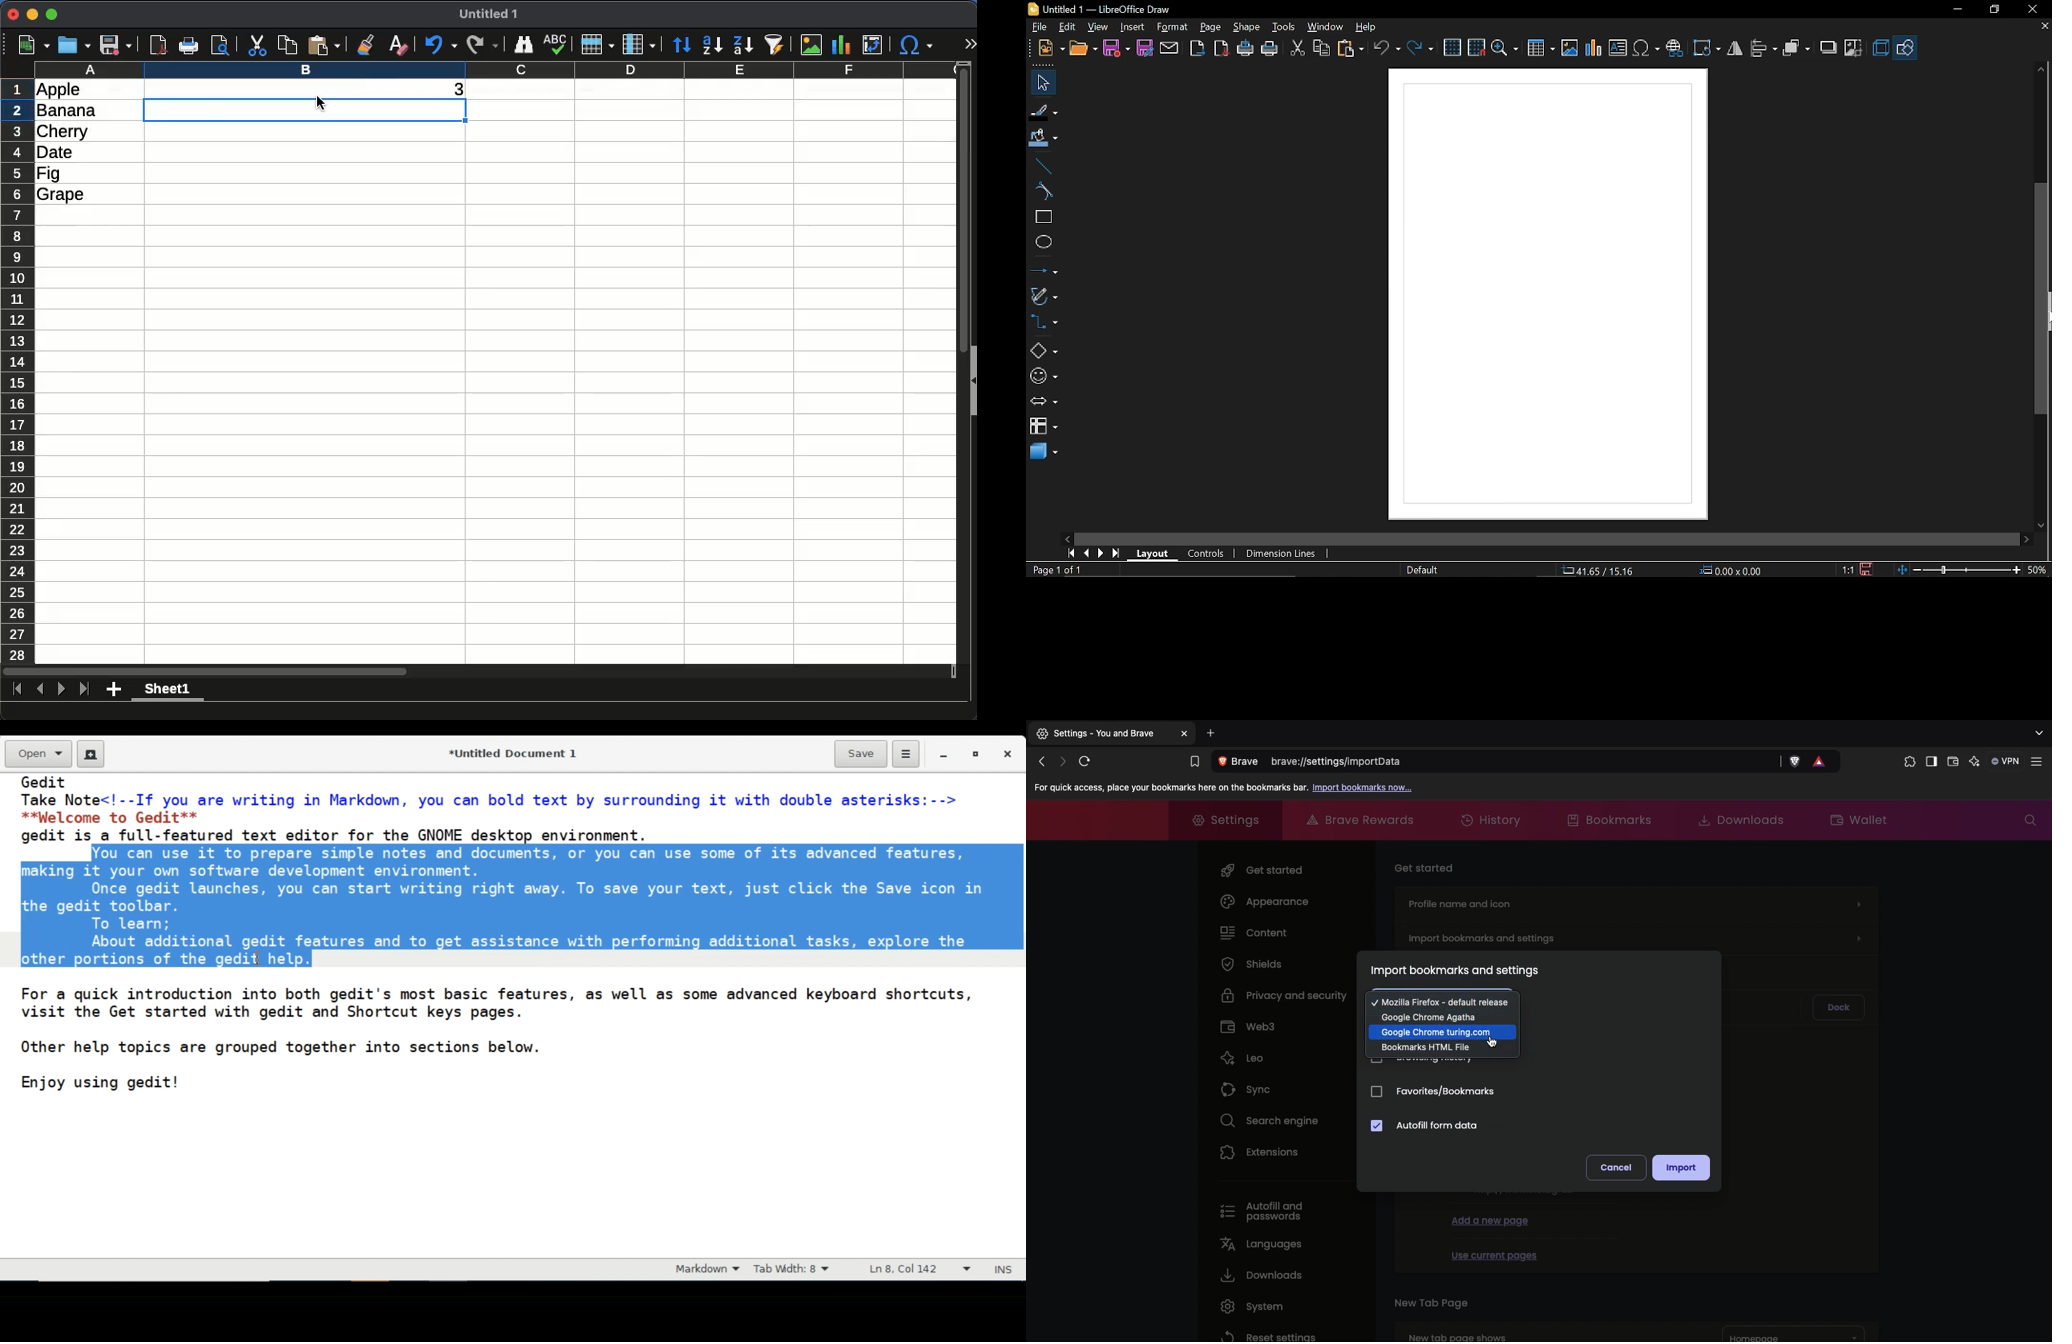 This screenshot has height=1344, width=2072. What do you see at coordinates (37, 755) in the screenshot?
I see `Open` at bounding box center [37, 755].